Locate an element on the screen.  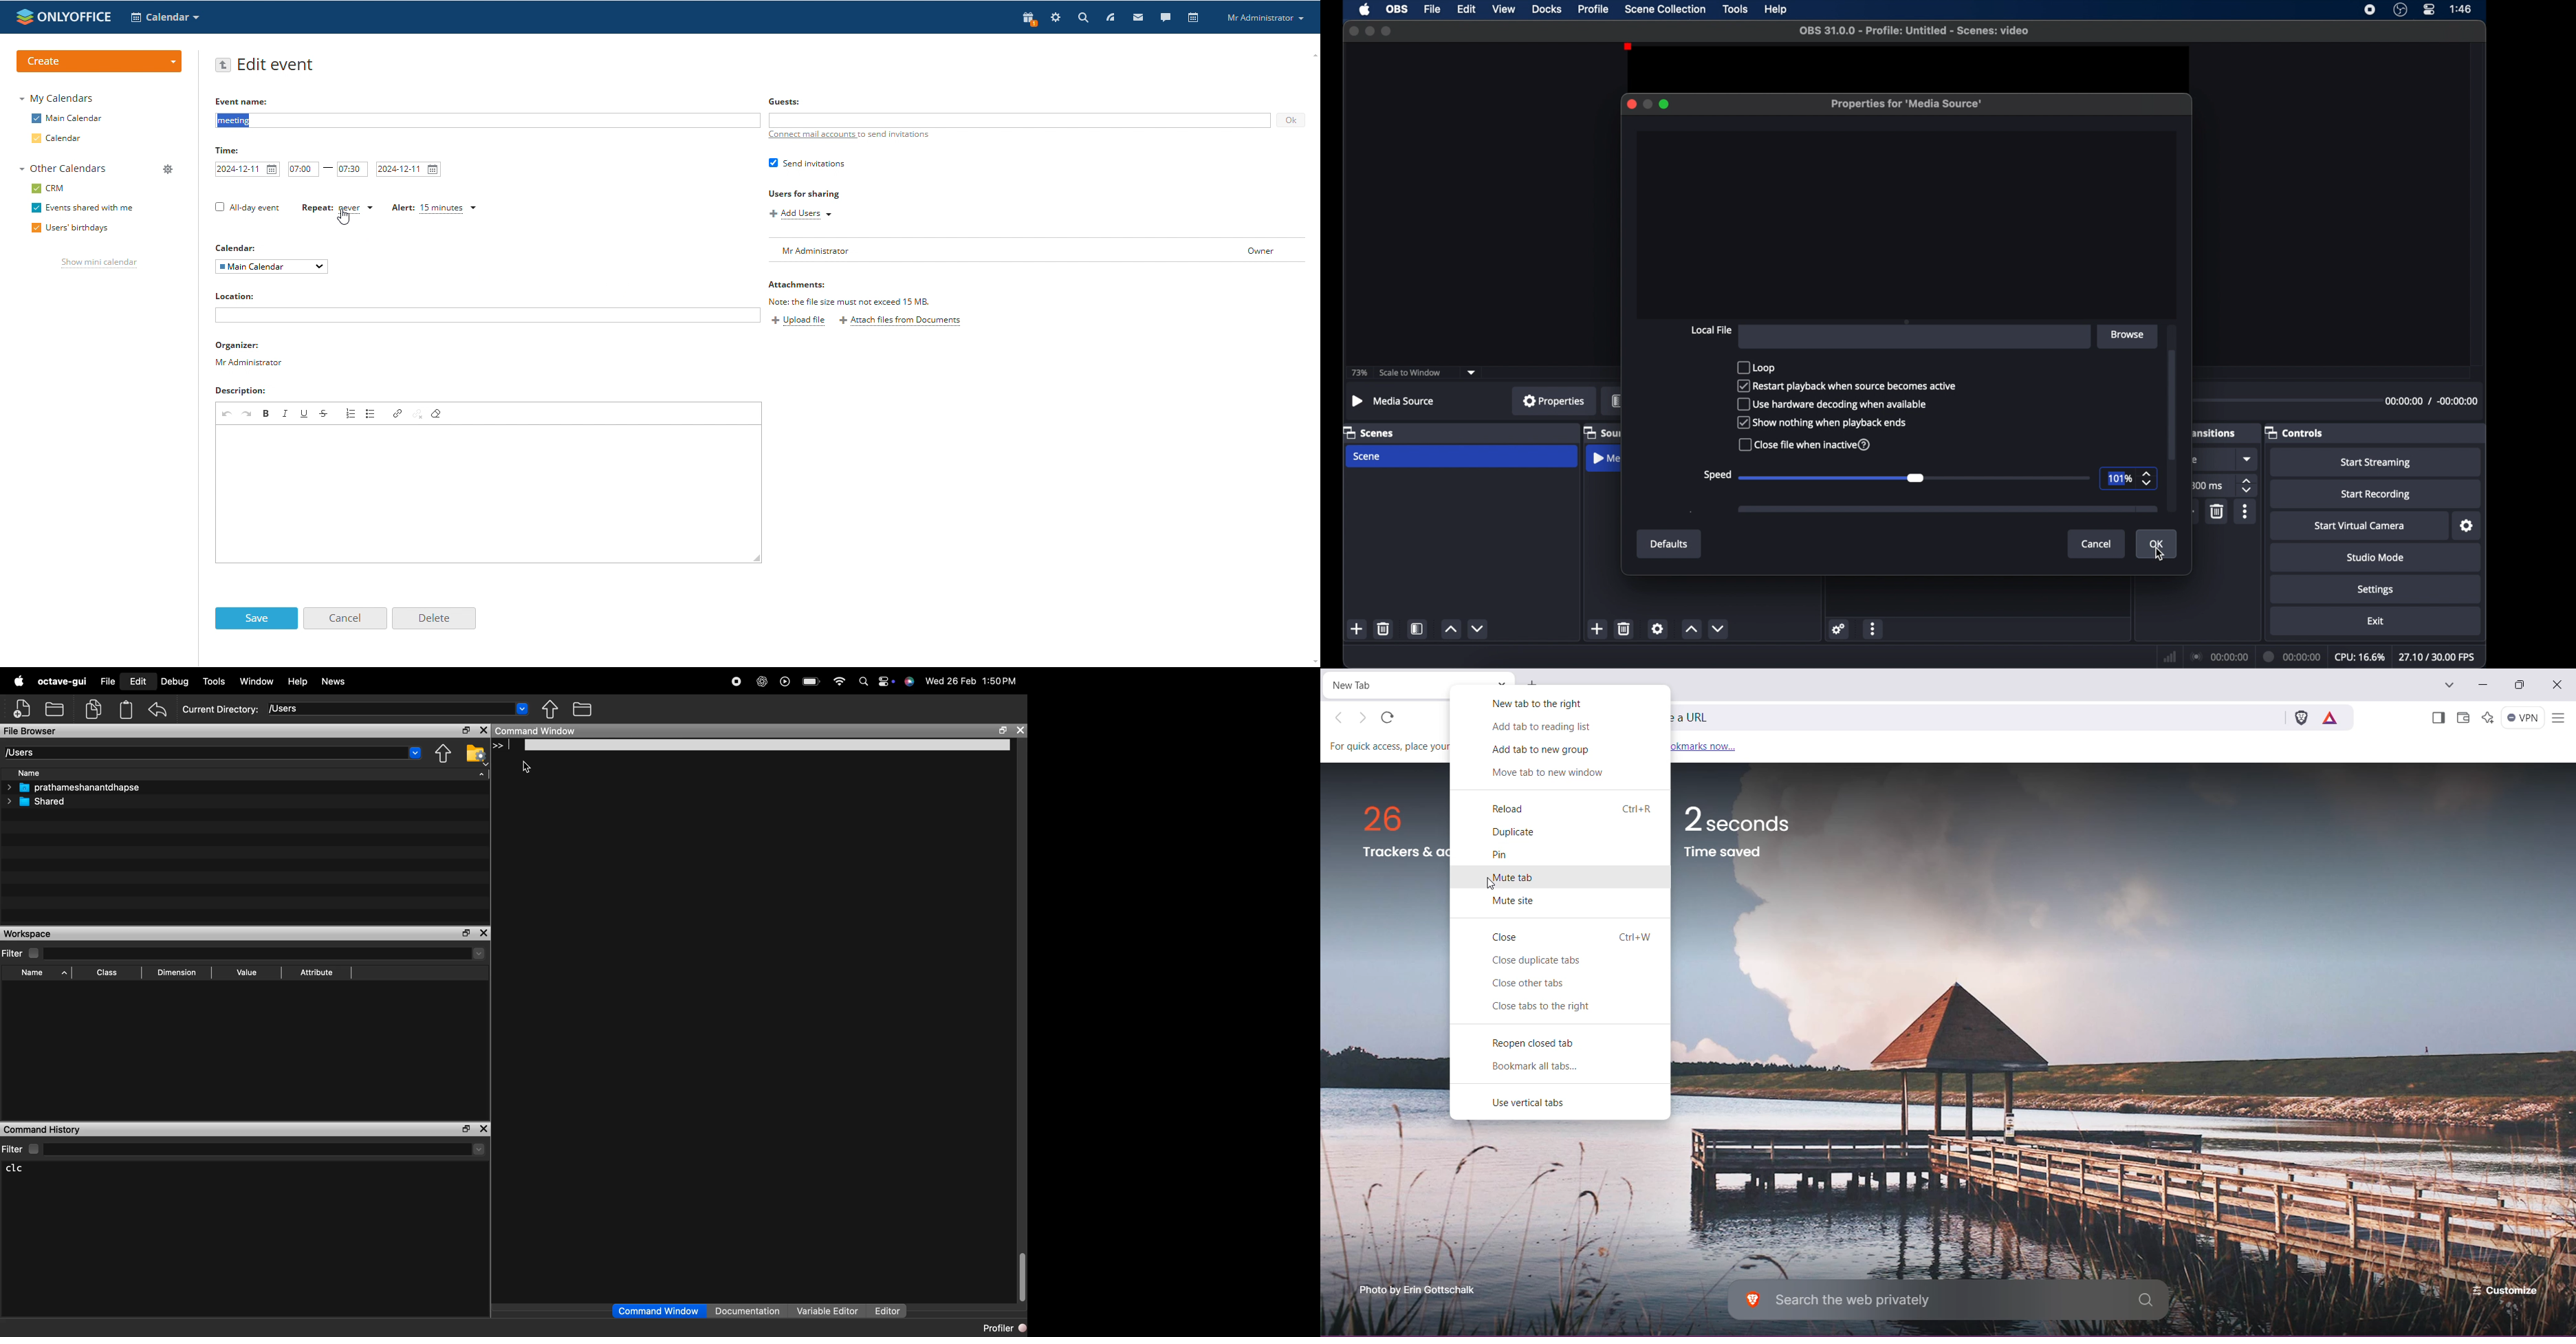
start recording is located at coordinates (2377, 495).